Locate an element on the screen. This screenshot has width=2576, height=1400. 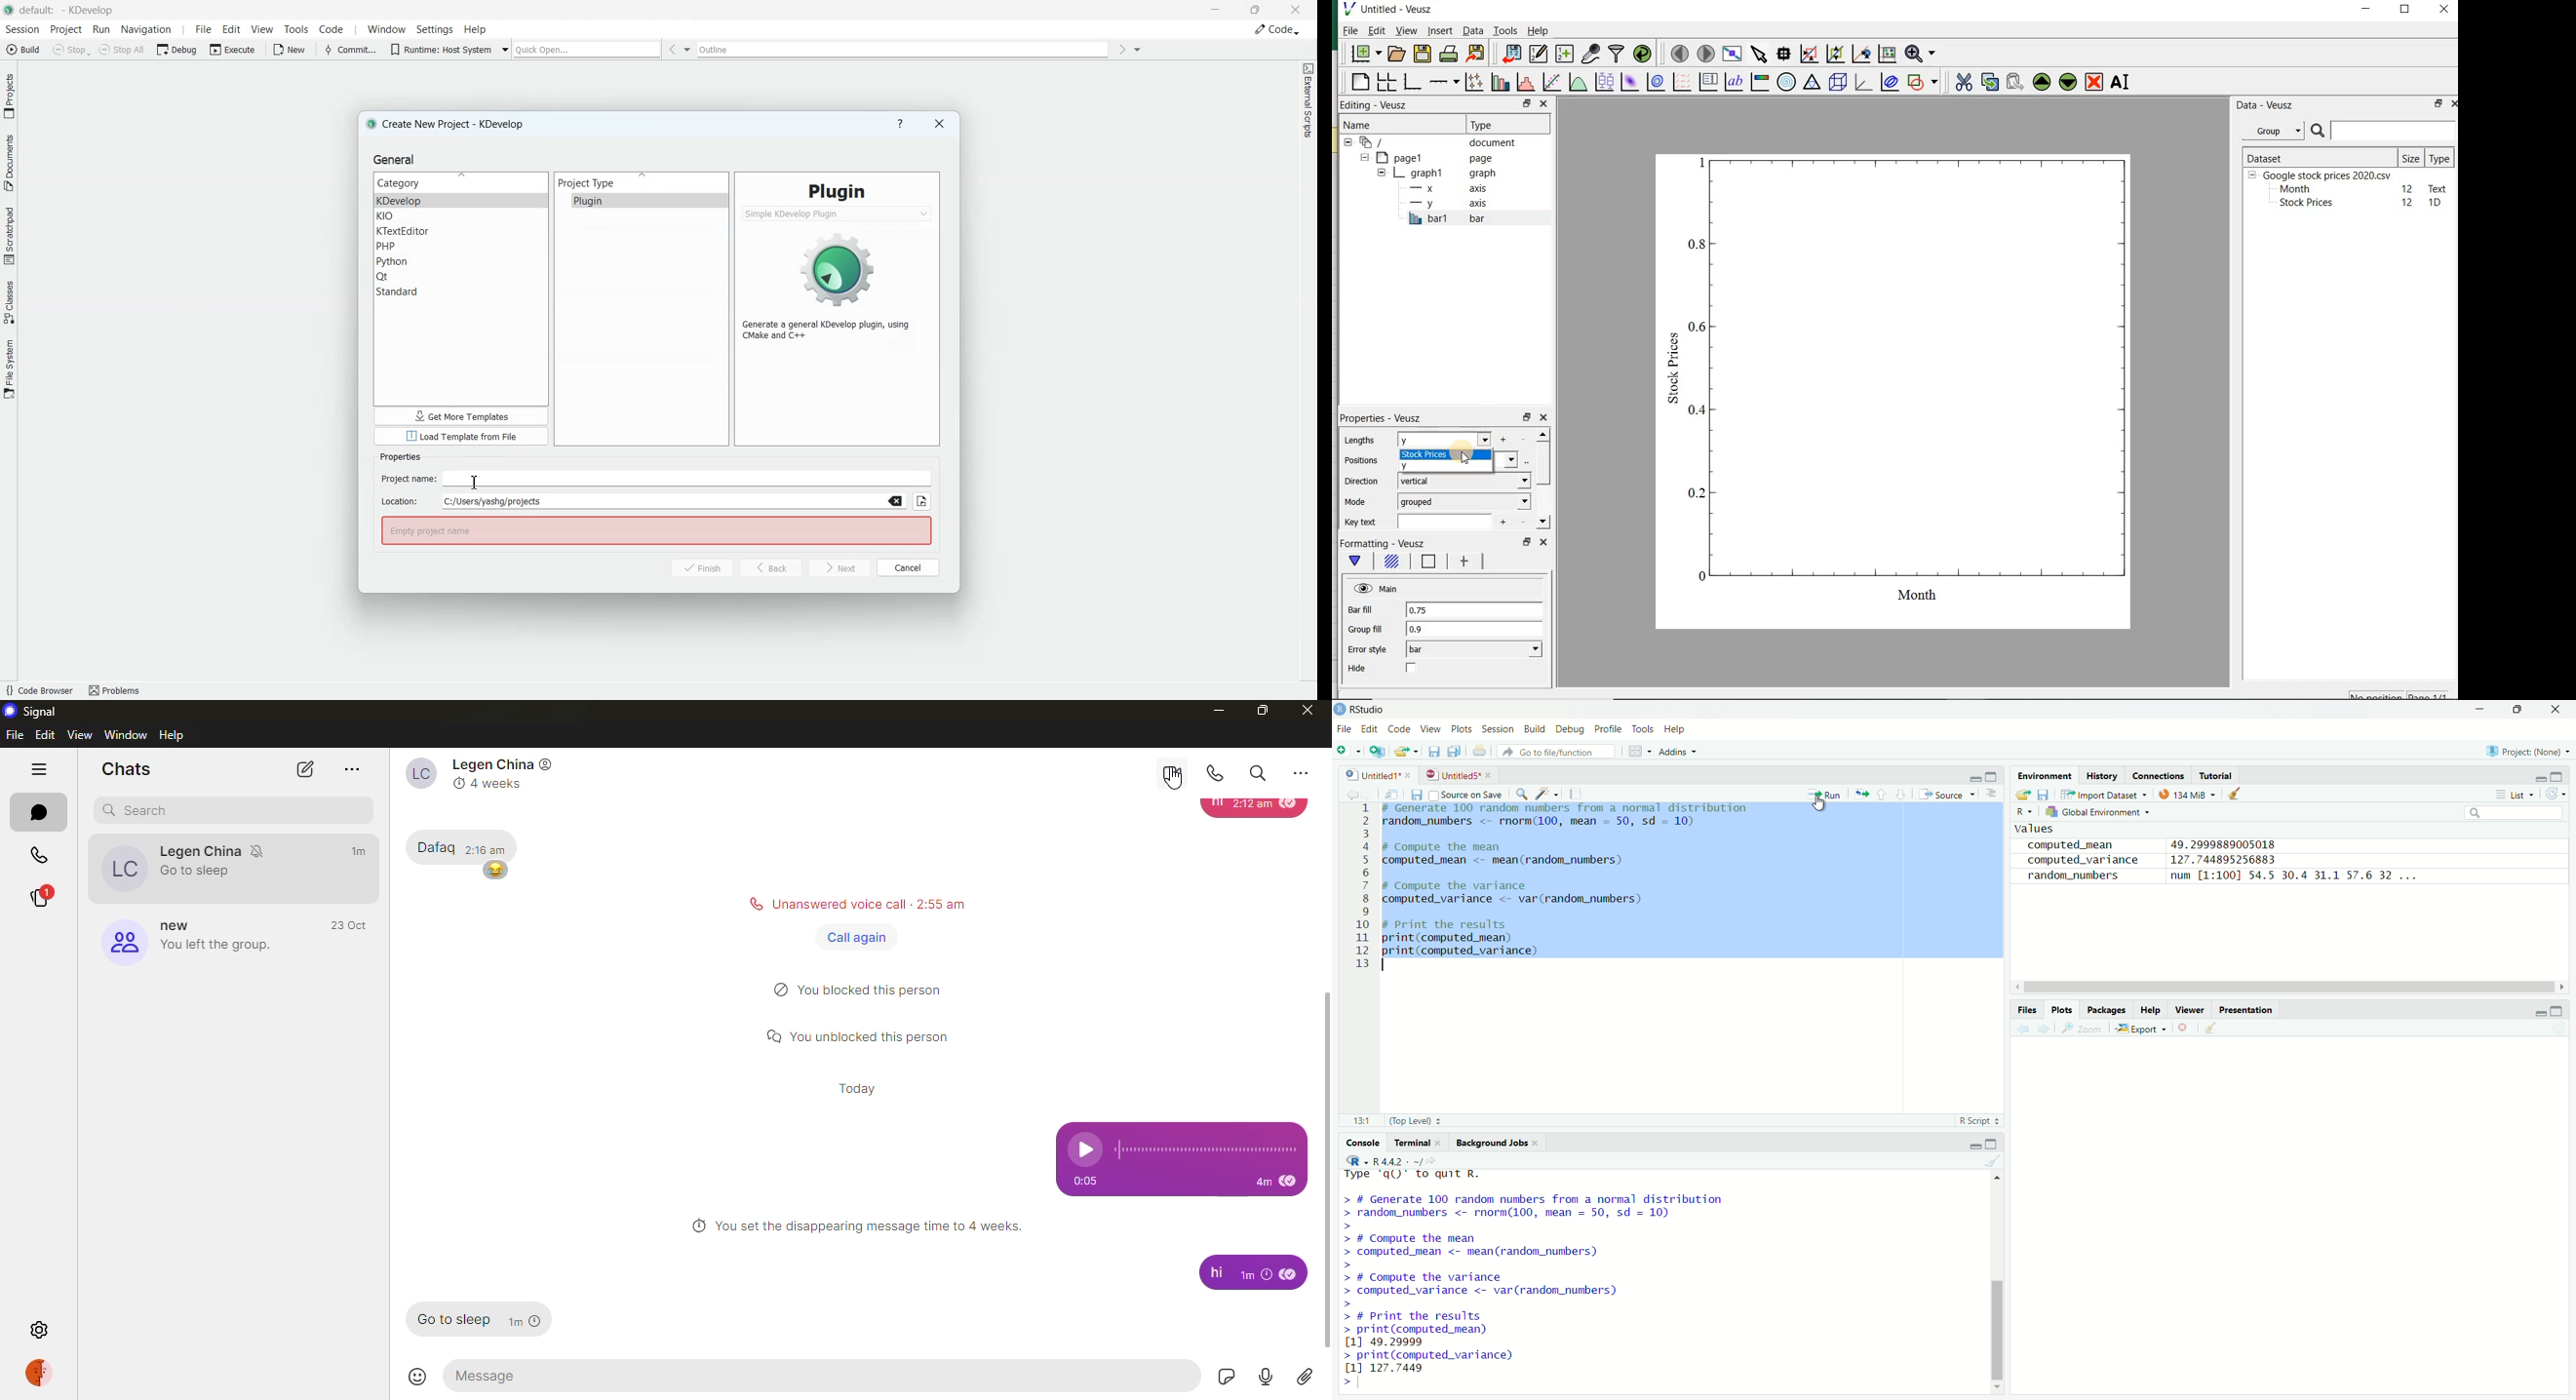
help is located at coordinates (1673, 729).